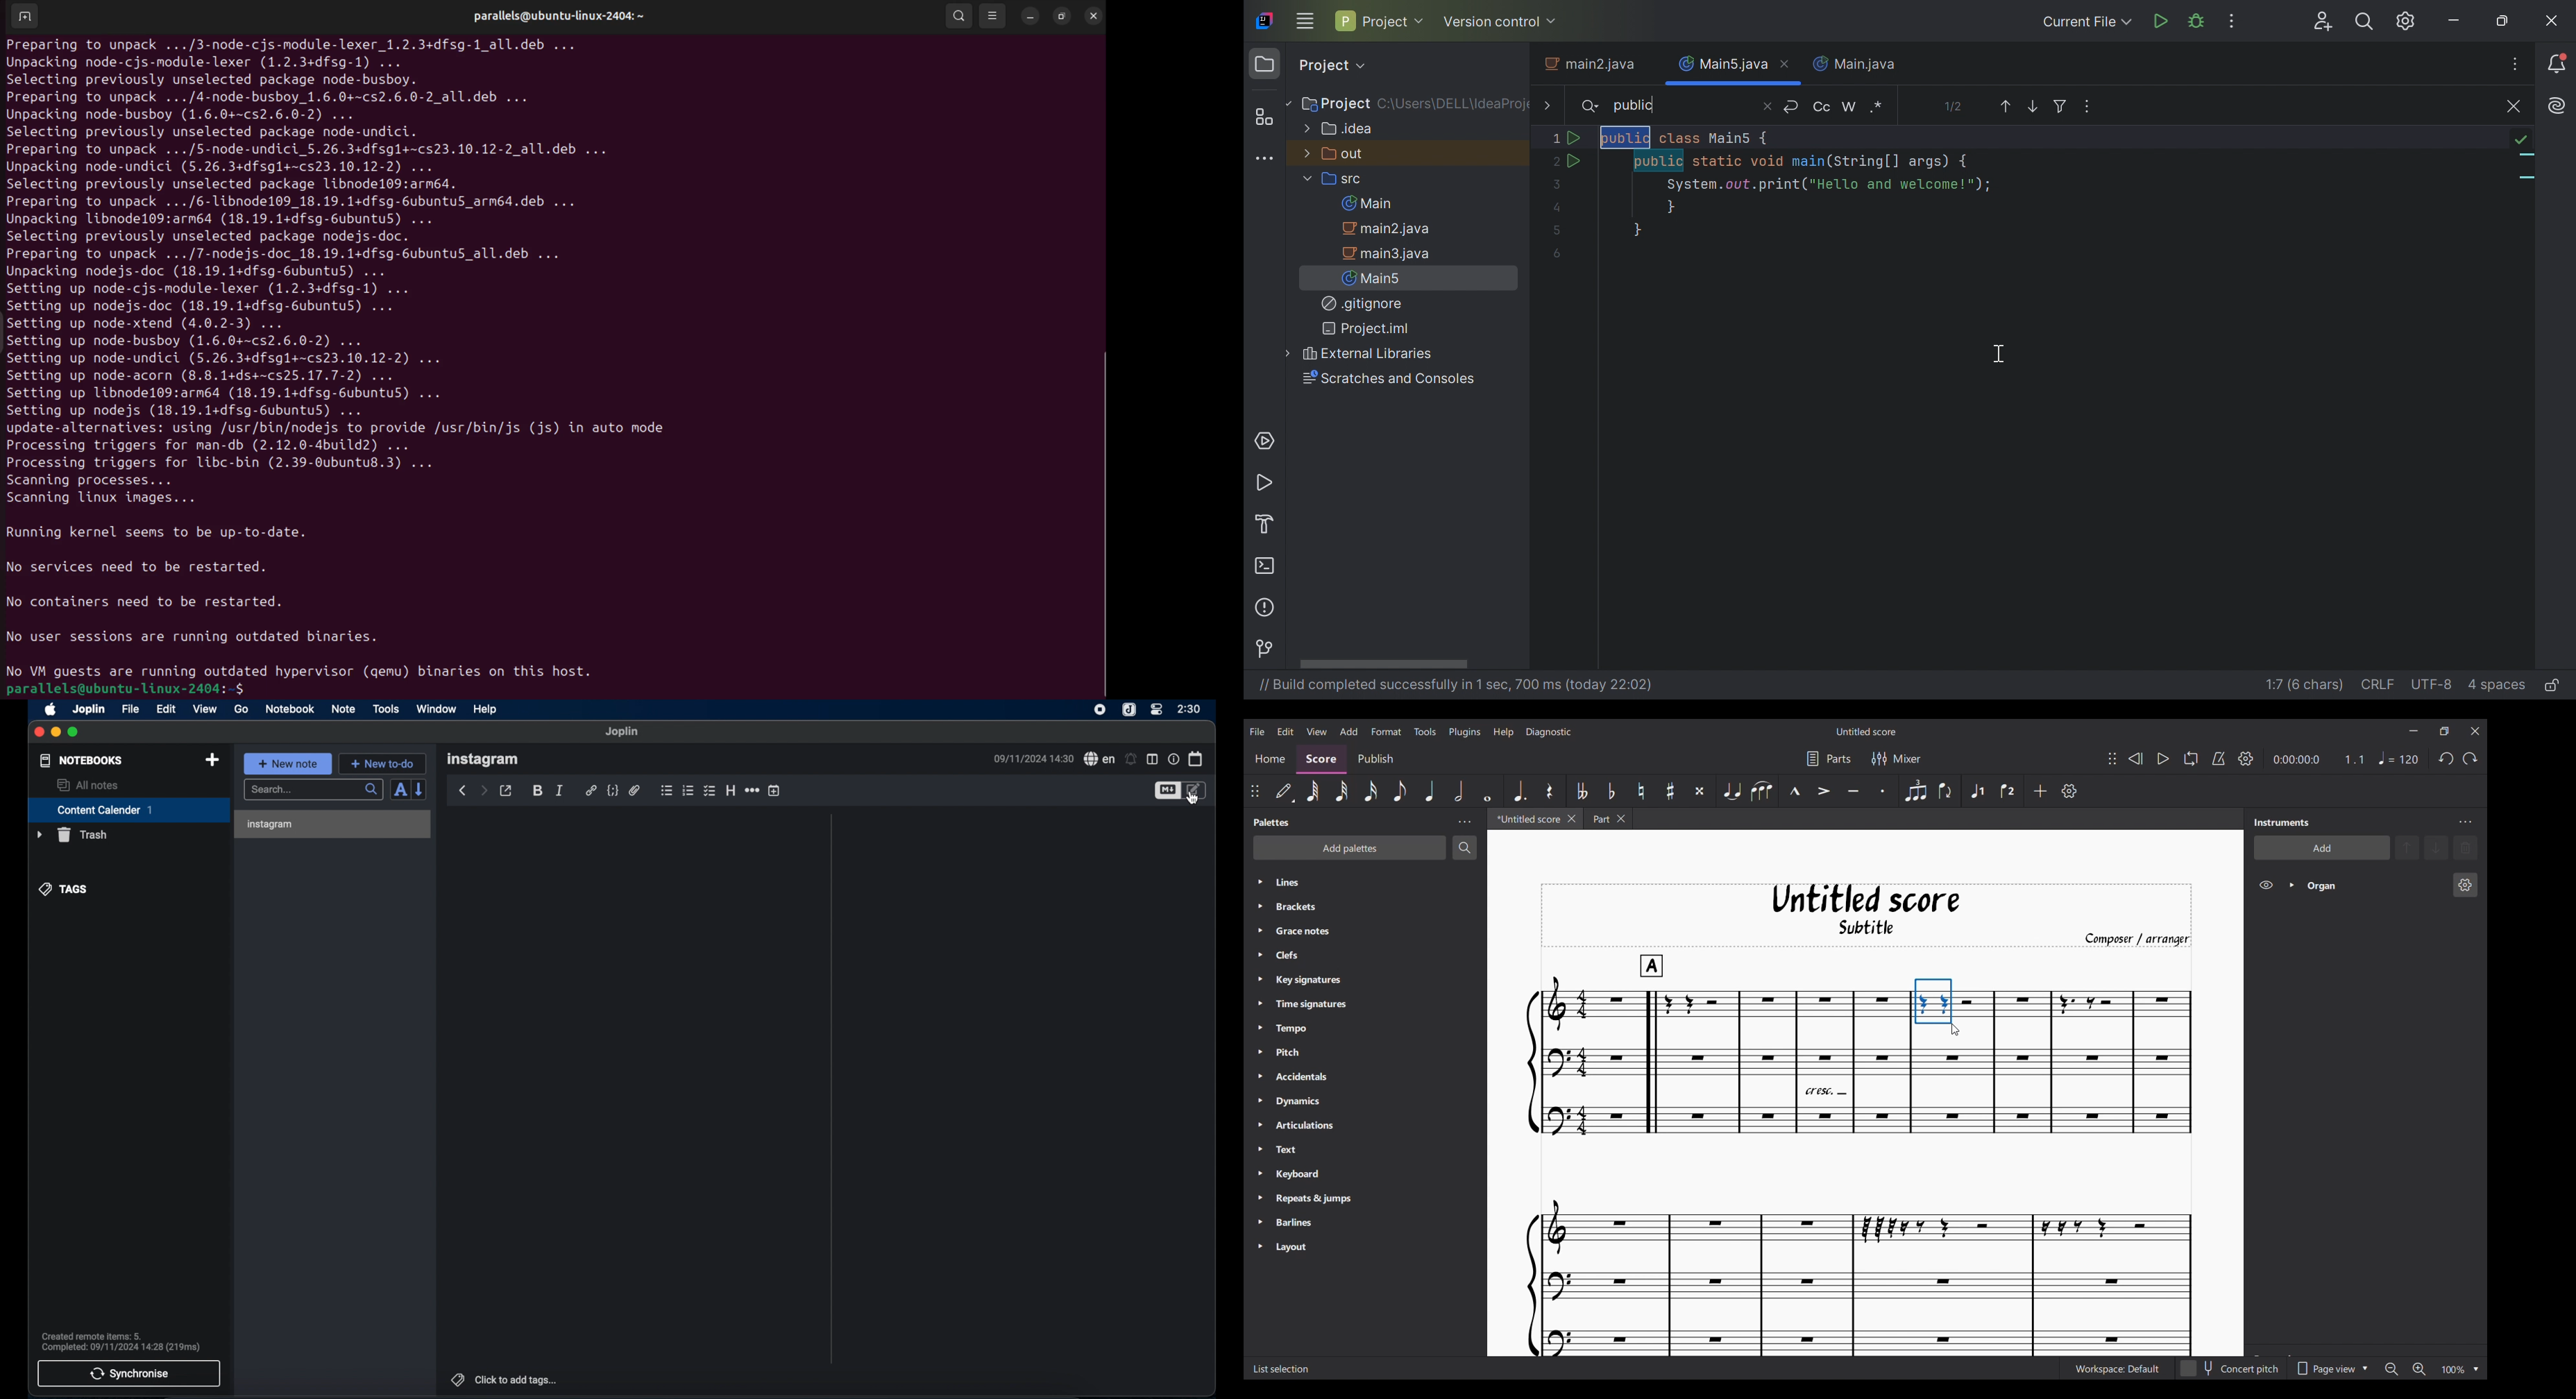 This screenshot has width=2576, height=1400. Describe the element at coordinates (1942, 106) in the screenshot. I see `0 results` at that location.